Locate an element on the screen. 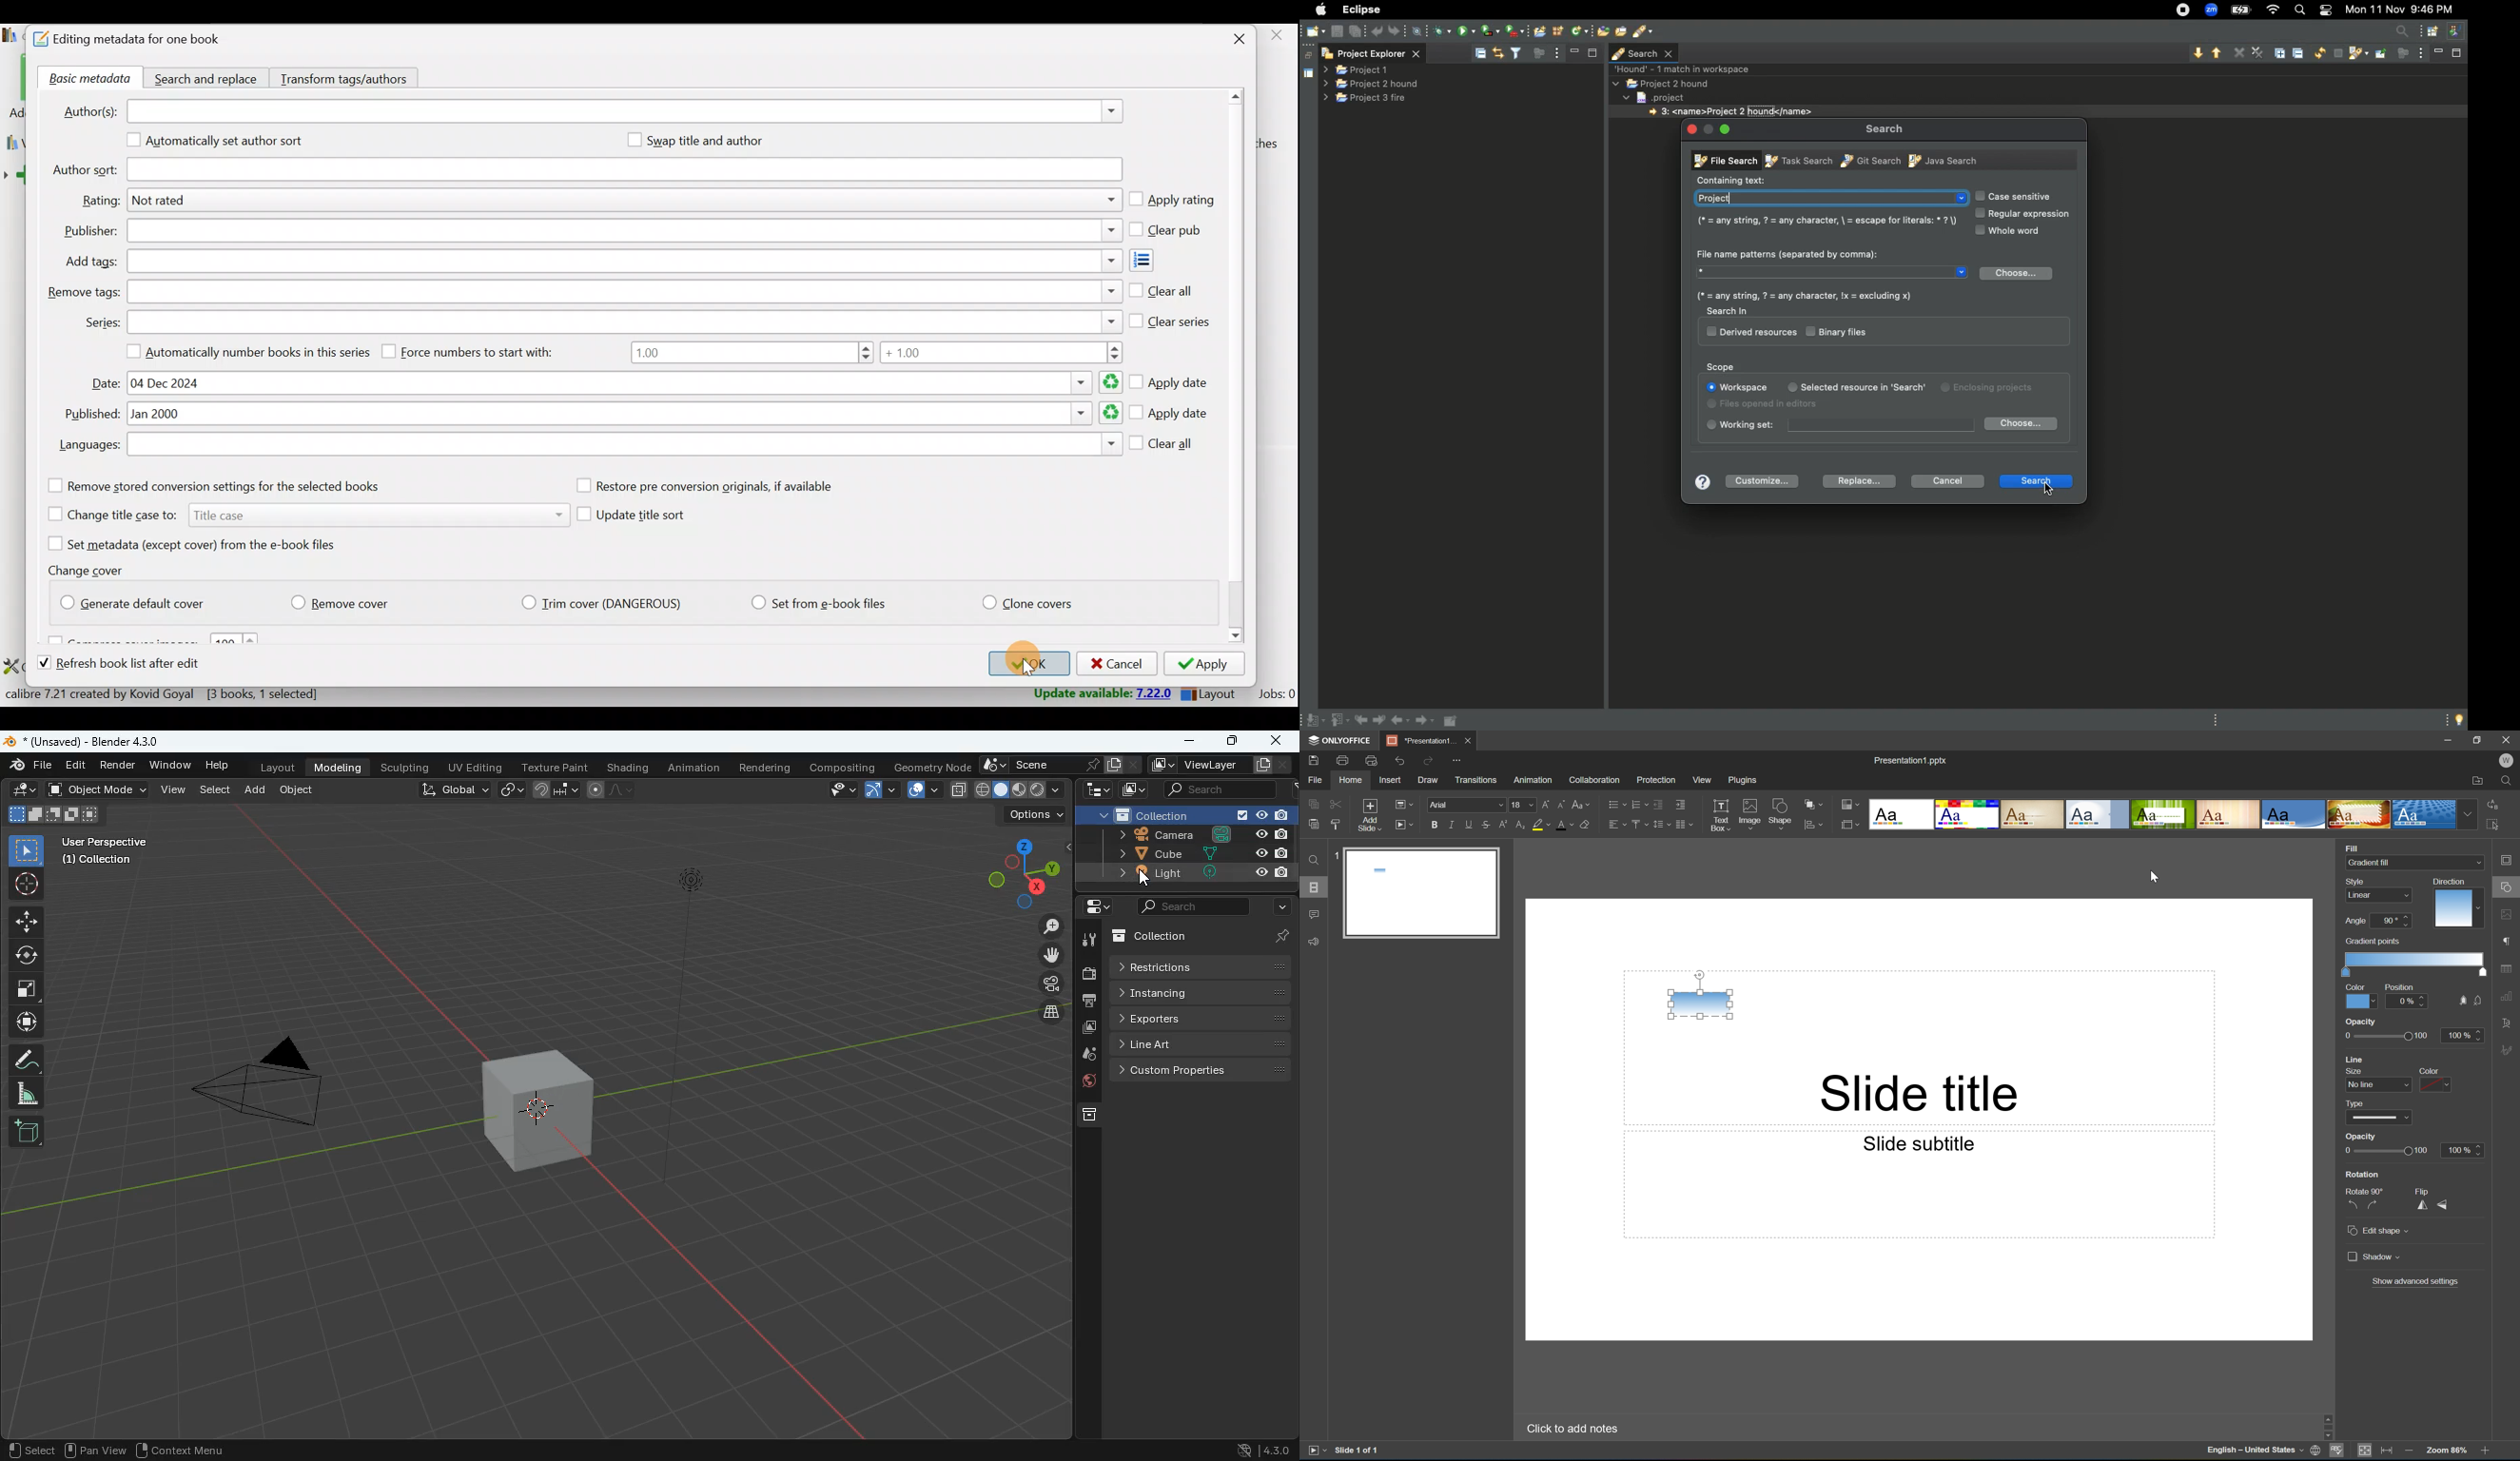 The image size is (2520, 1484). Replace is located at coordinates (2493, 803).